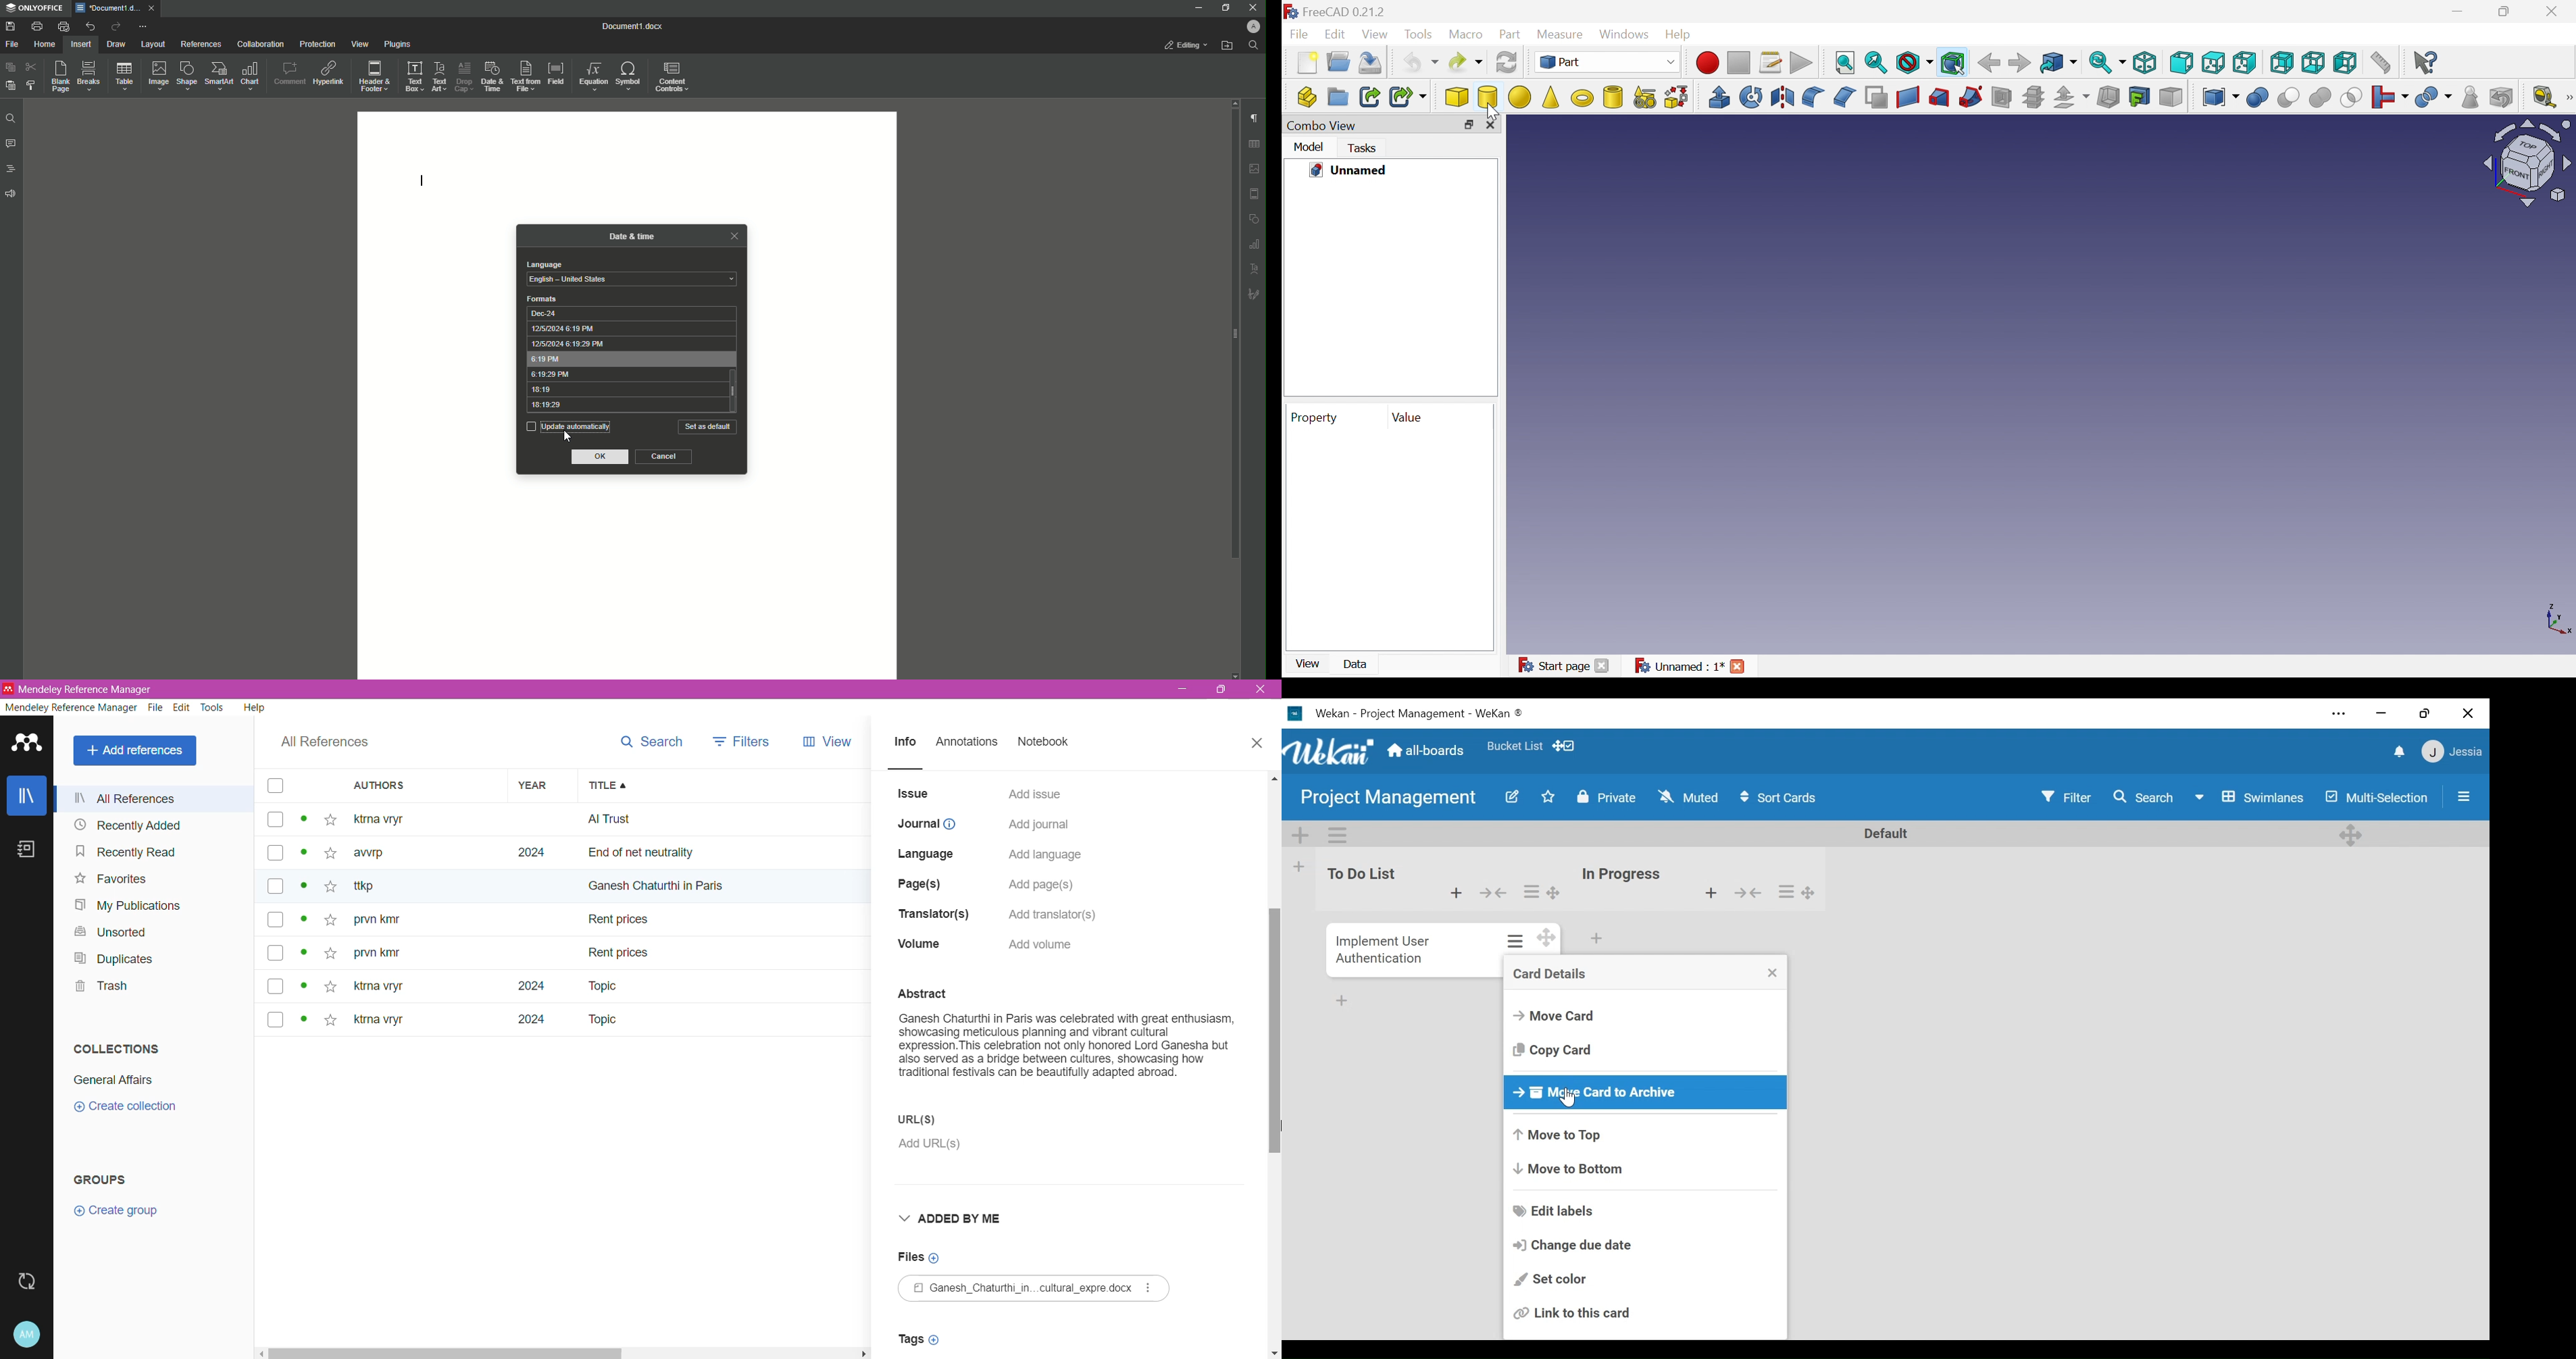 The image size is (2576, 1372). Describe the element at coordinates (943, 1119) in the screenshot. I see `URL(s)` at that location.